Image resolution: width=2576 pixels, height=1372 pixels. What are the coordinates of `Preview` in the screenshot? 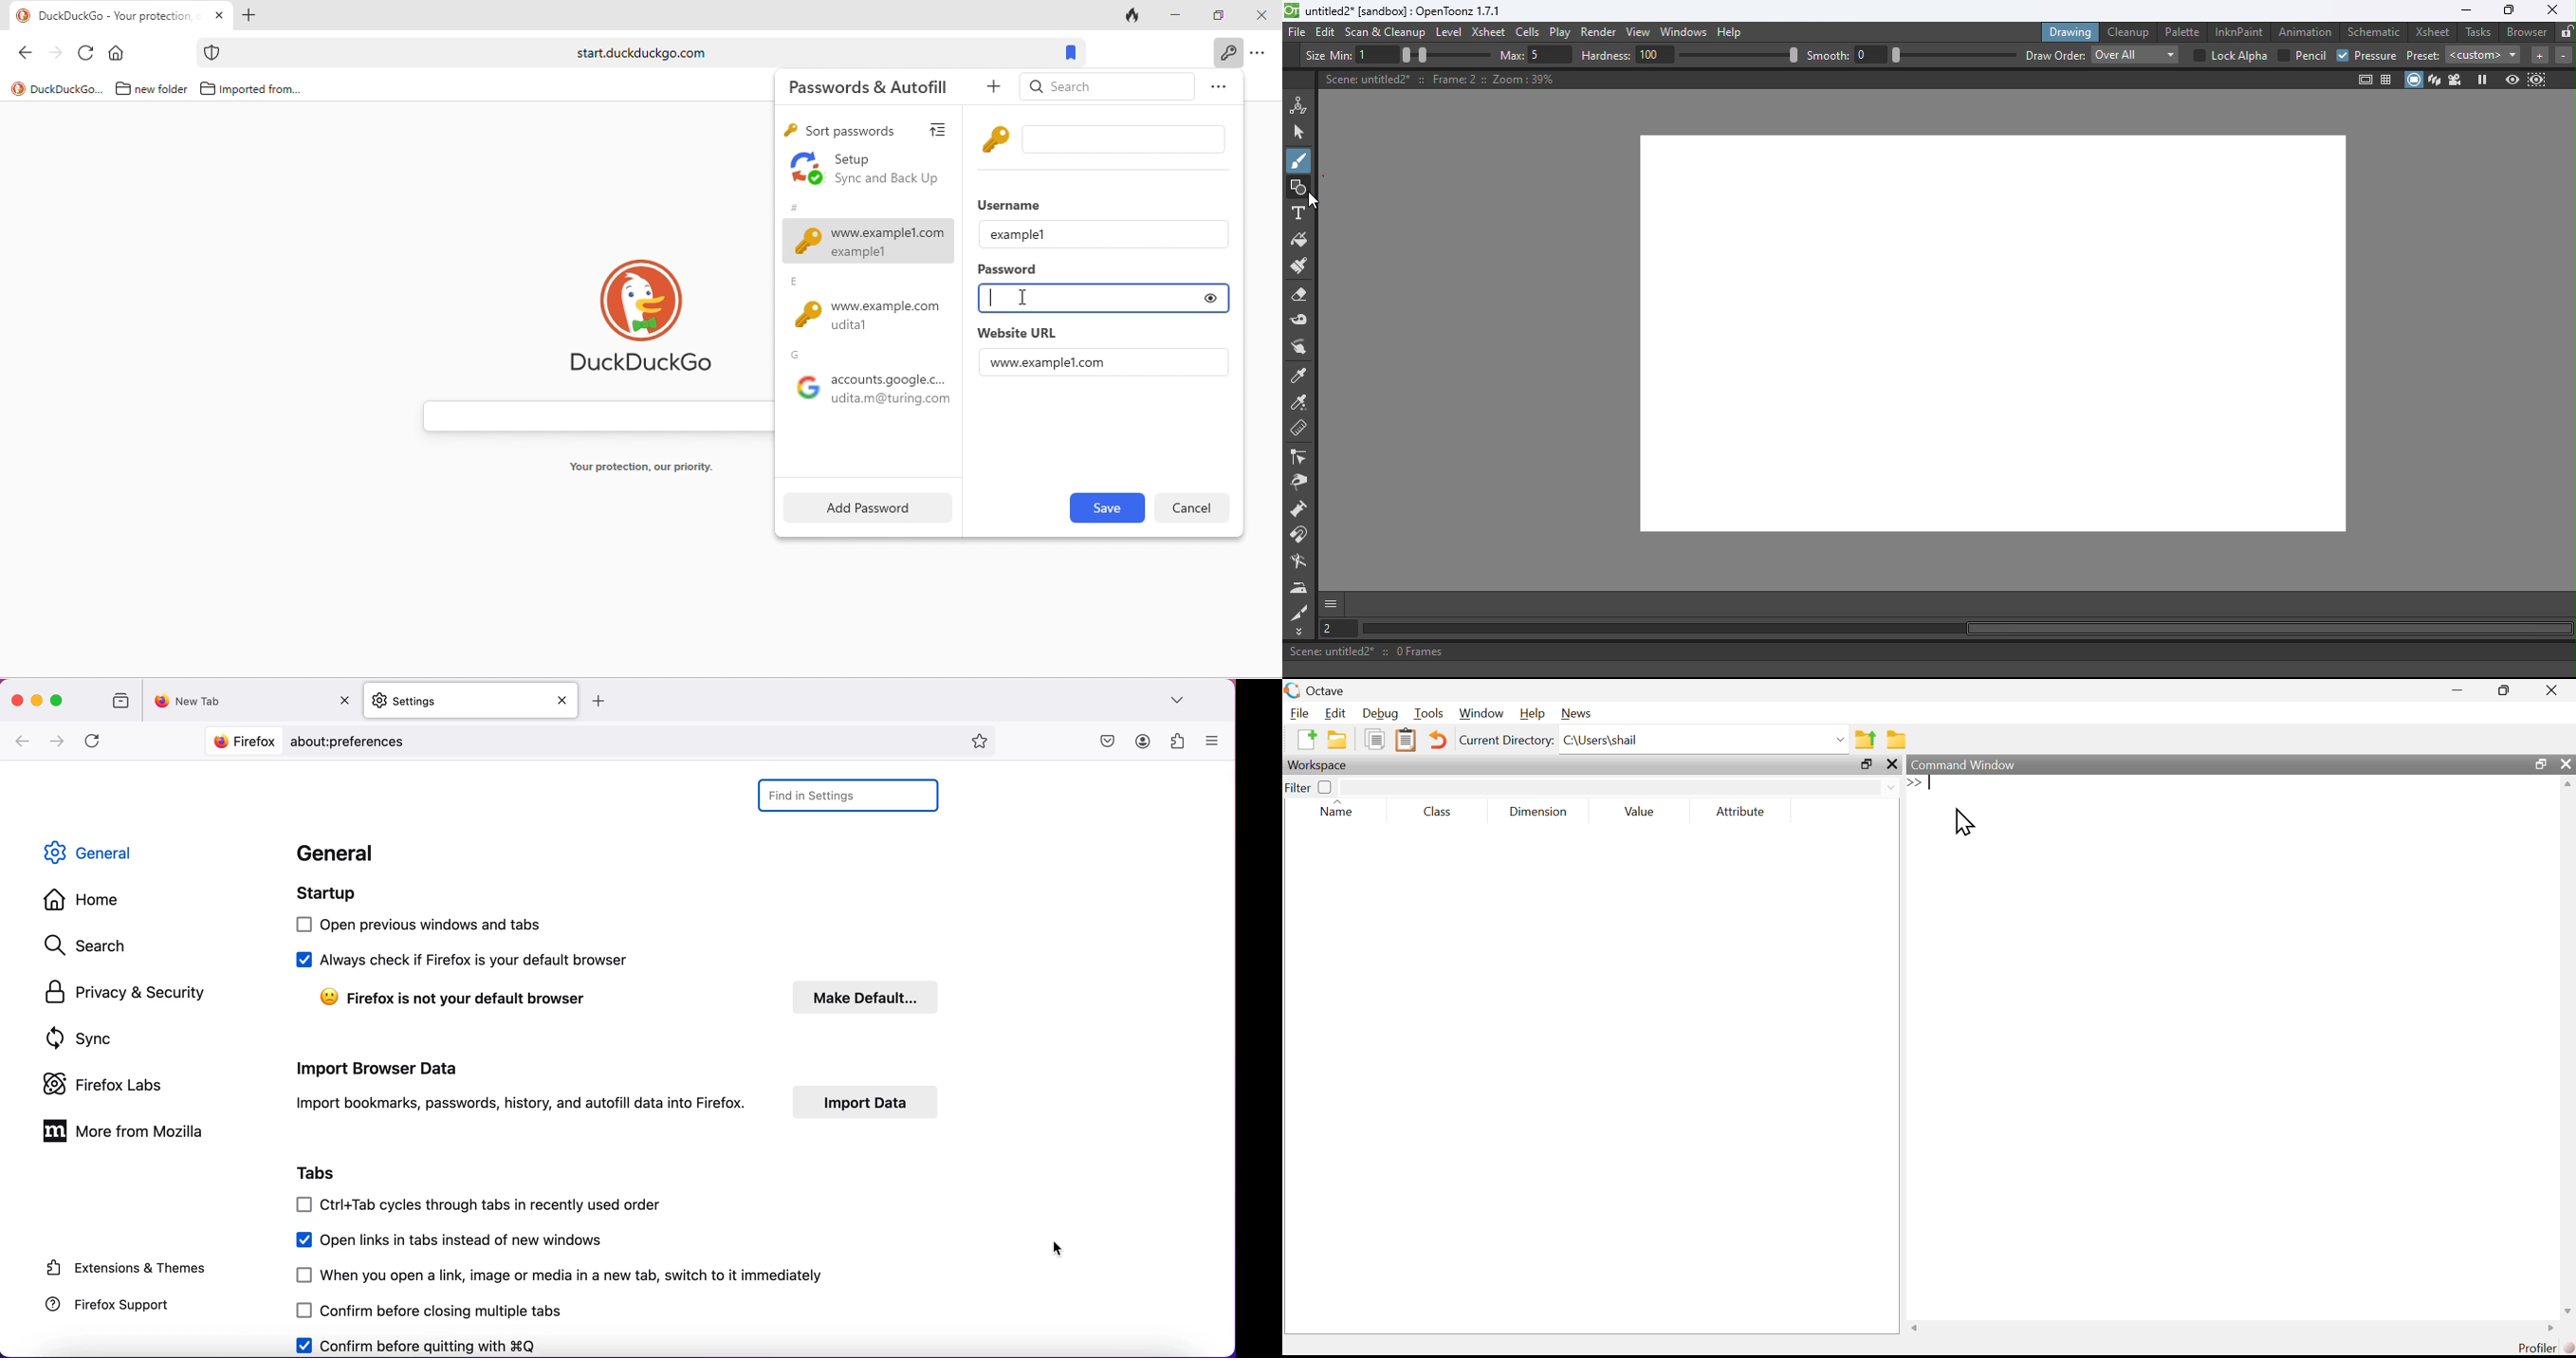 It's located at (2512, 80).